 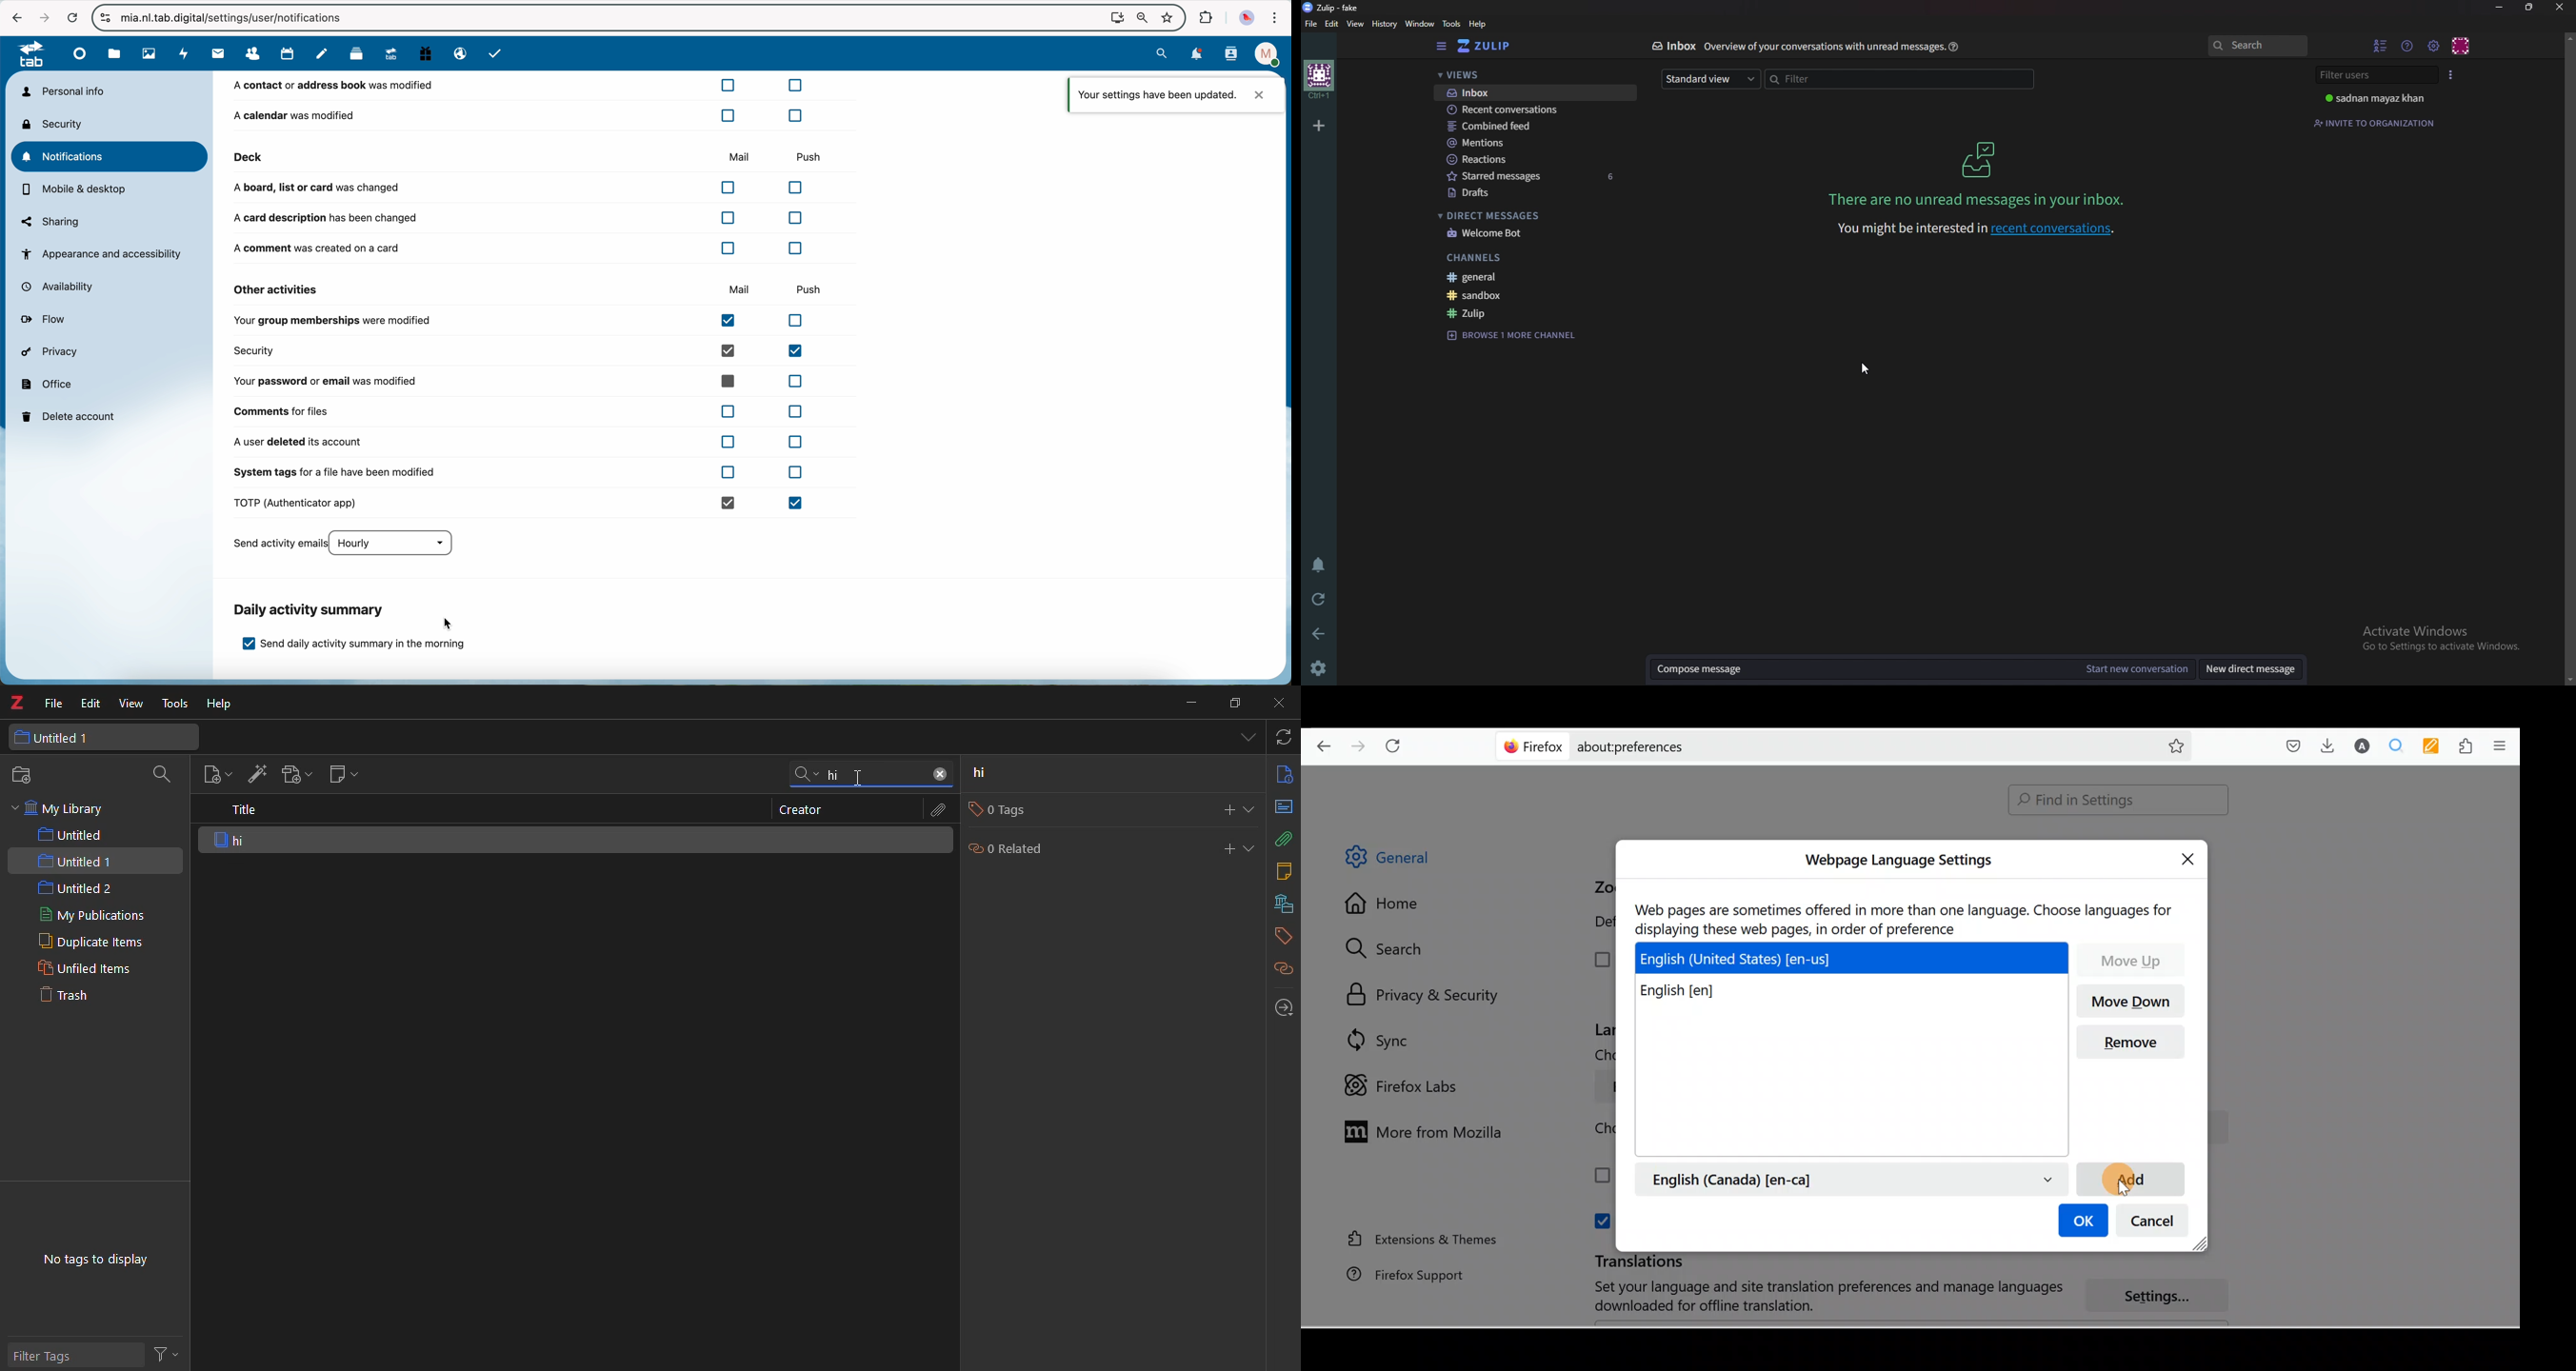 What do you see at coordinates (1981, 230) in the screenshot?
I see `You might be interested in recent conversations.` at bounding box center [1981, 230].